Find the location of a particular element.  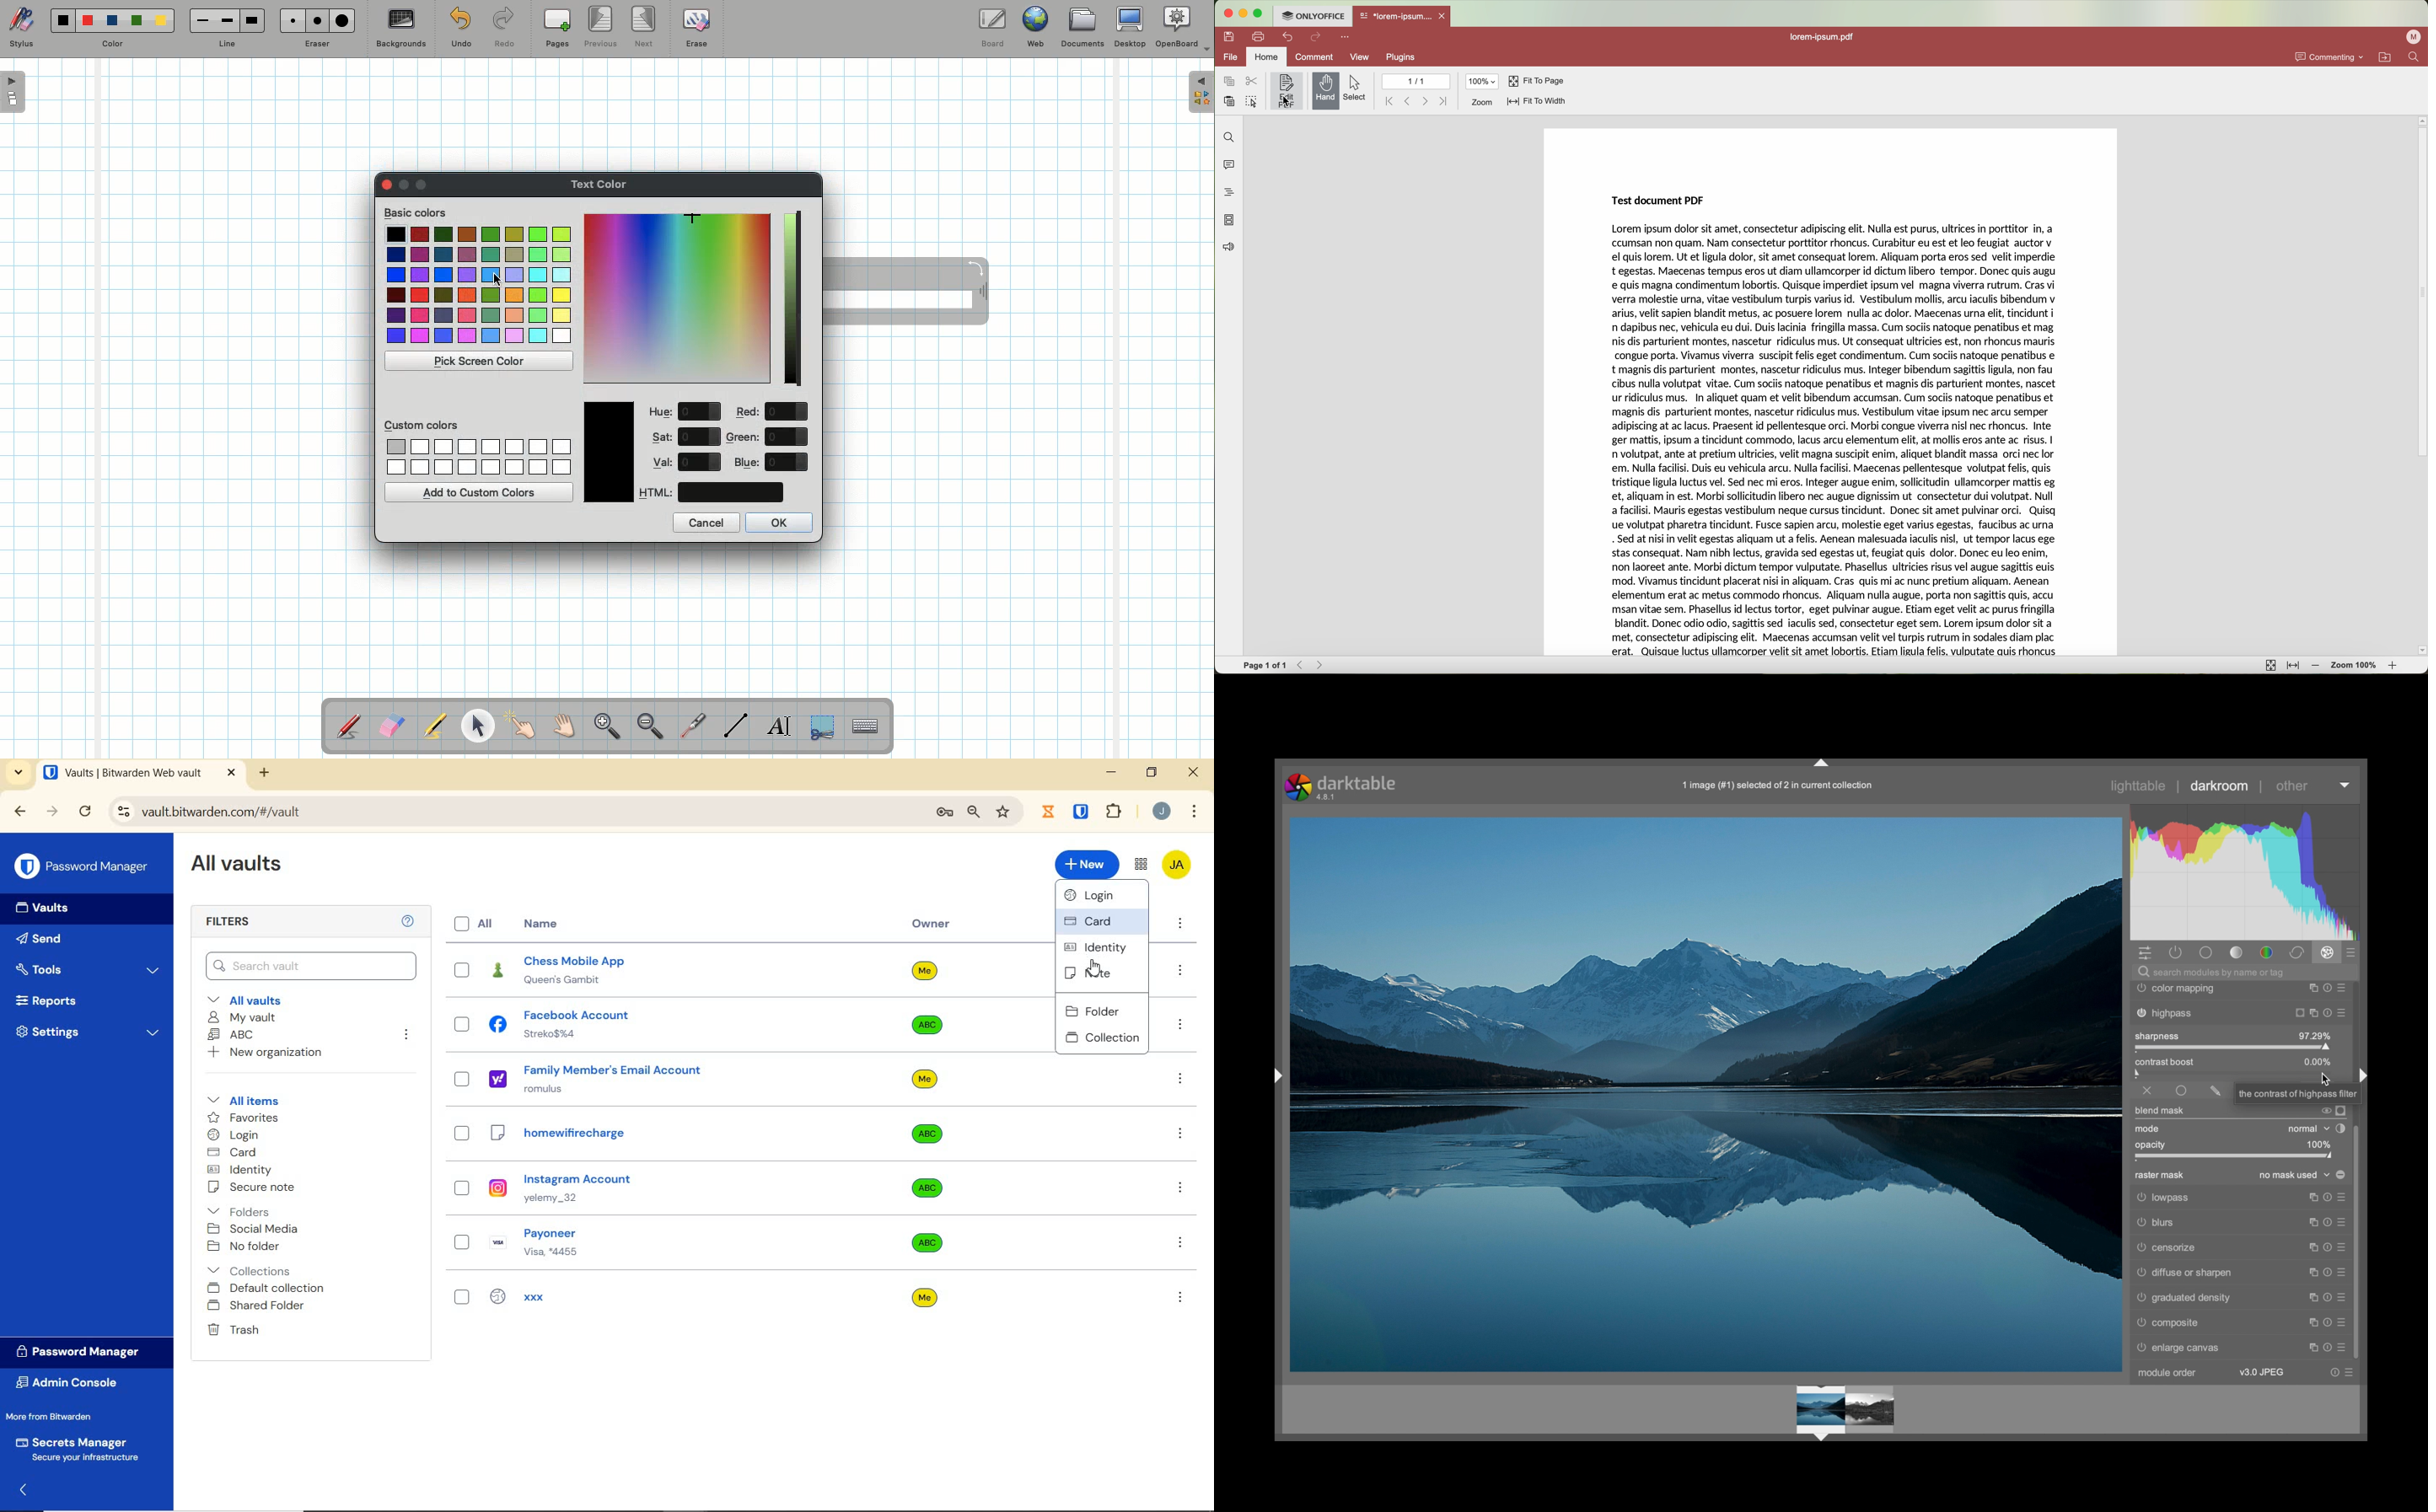

no maskused dropdown is located at coordinates (2295, 1176).